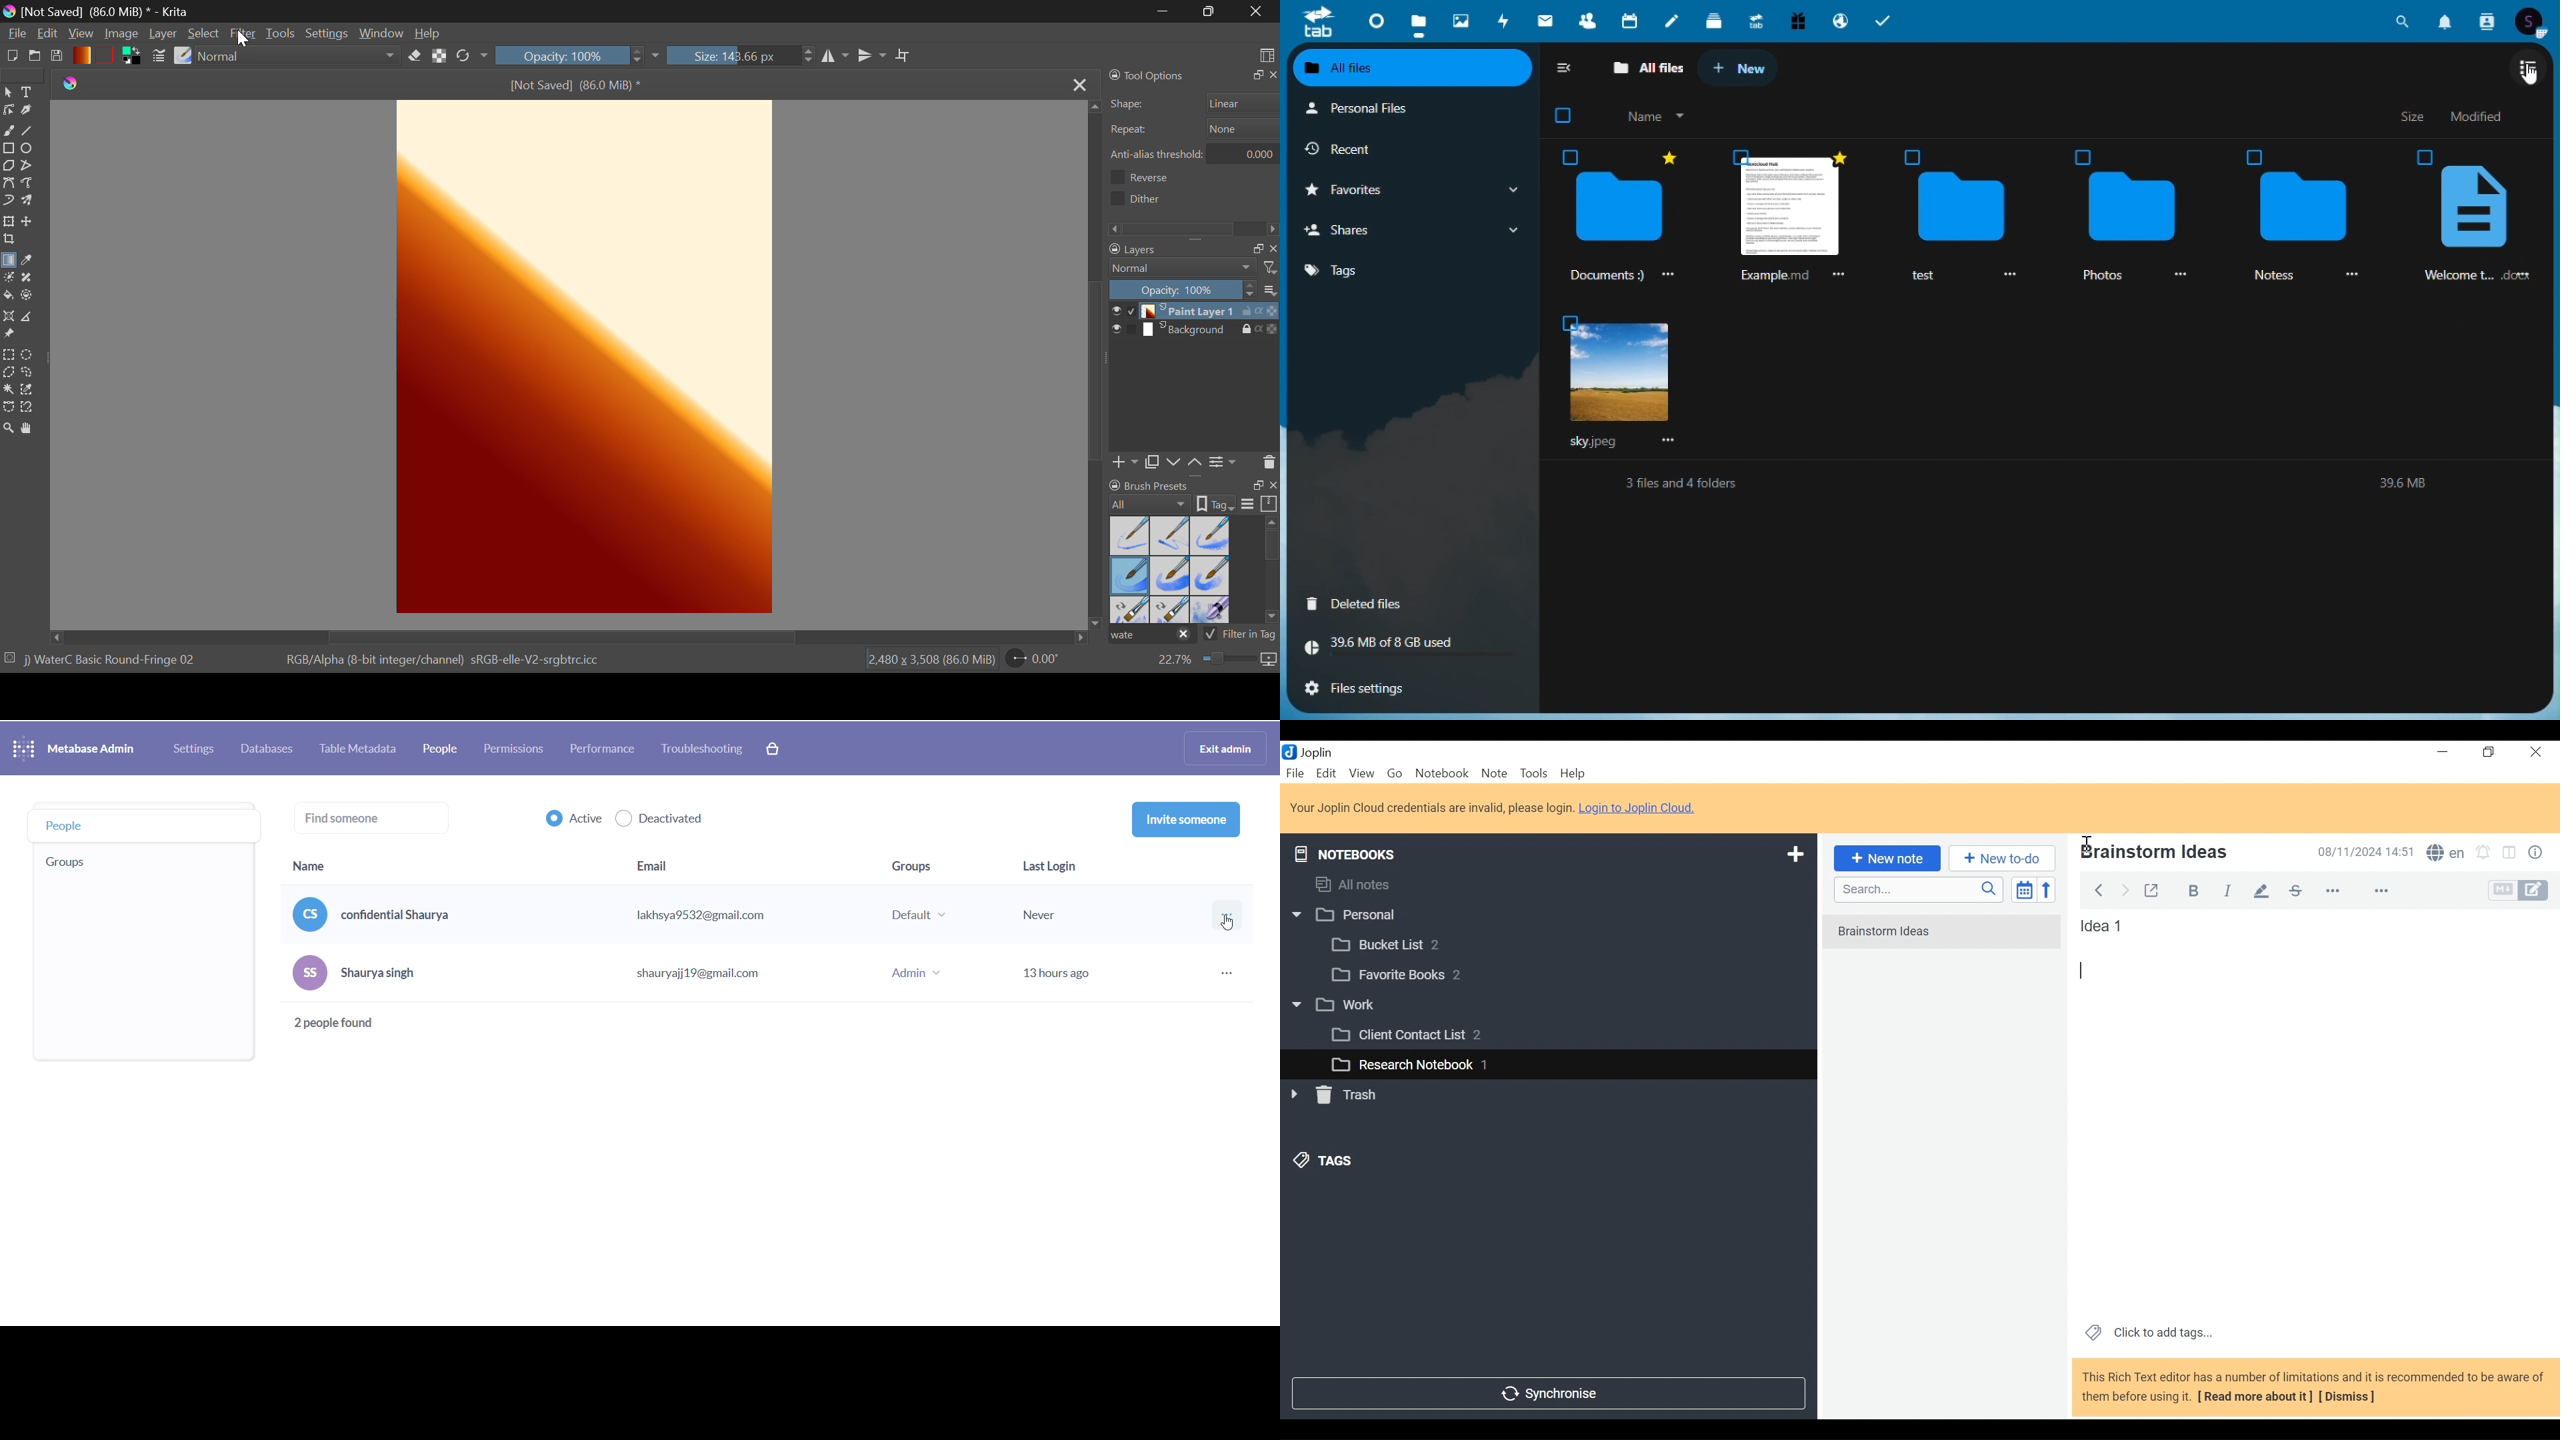 The image size is (2576, 1456). What do you see at coordinates (927, 920) in the screenshot?
I see `group` at bounding box center [927, 920].